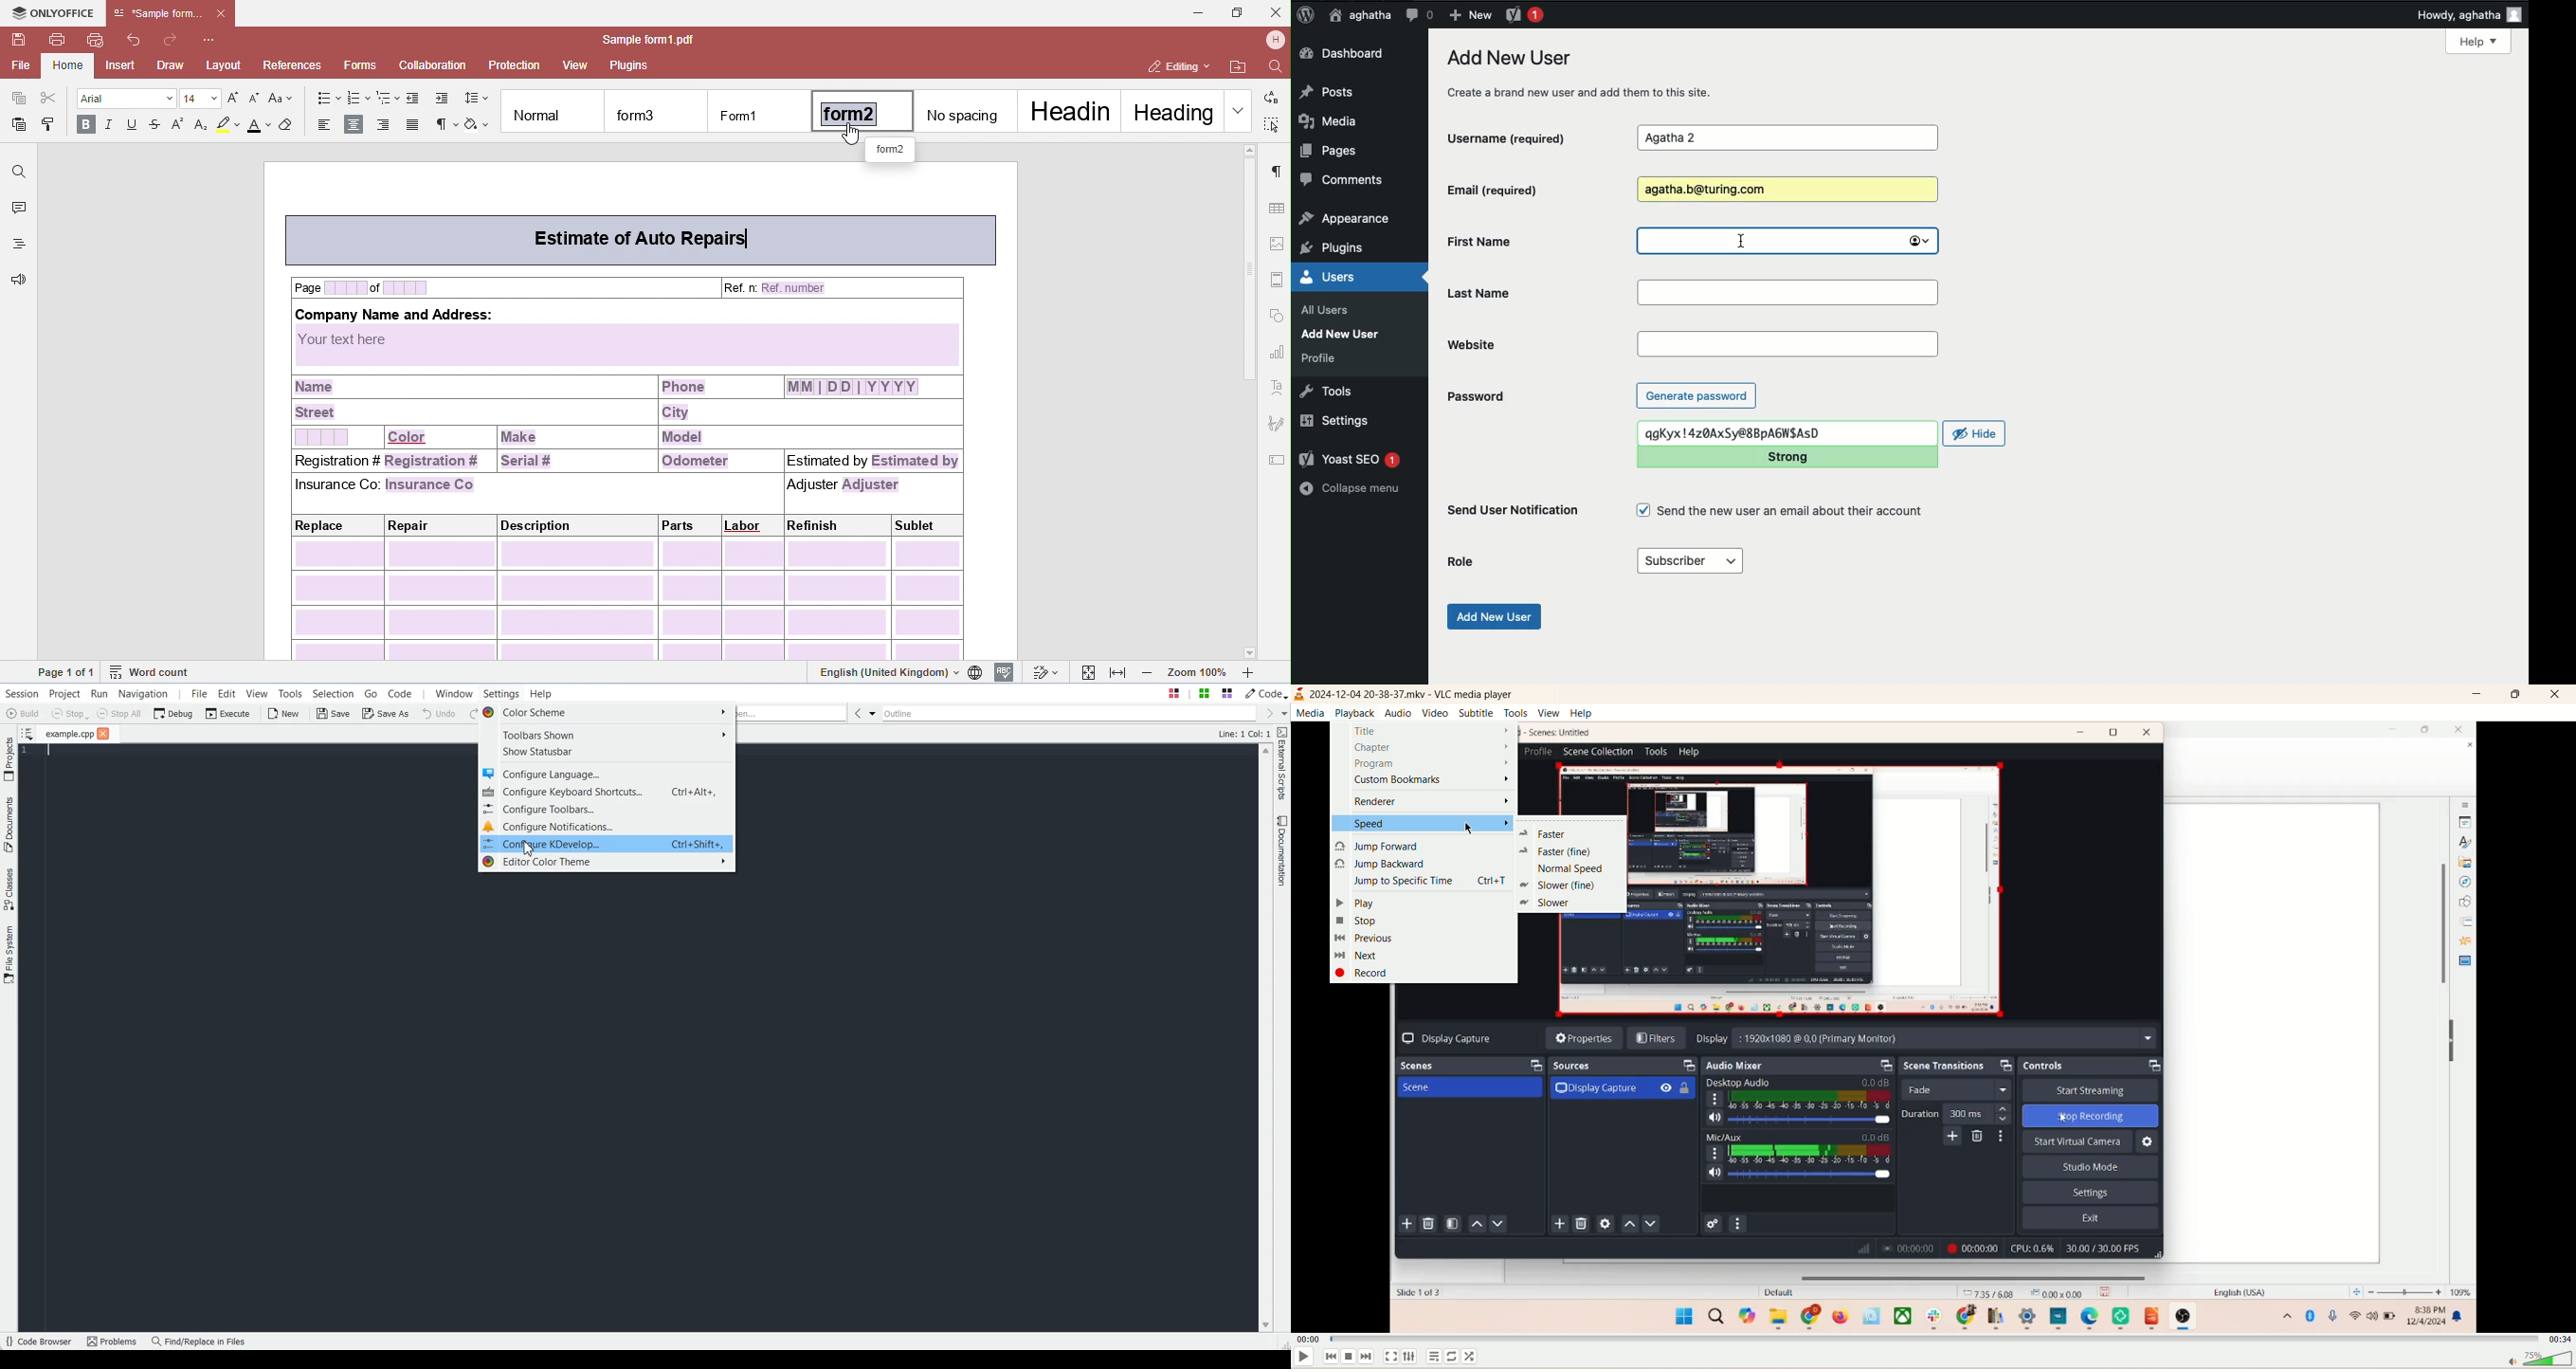 Image resolution: width=2576 pixels, height=1372 pixels. What do you see at coordinates (1433, 802) in the screenshot?
I see `renderer` at bounding box center [1433, 802].